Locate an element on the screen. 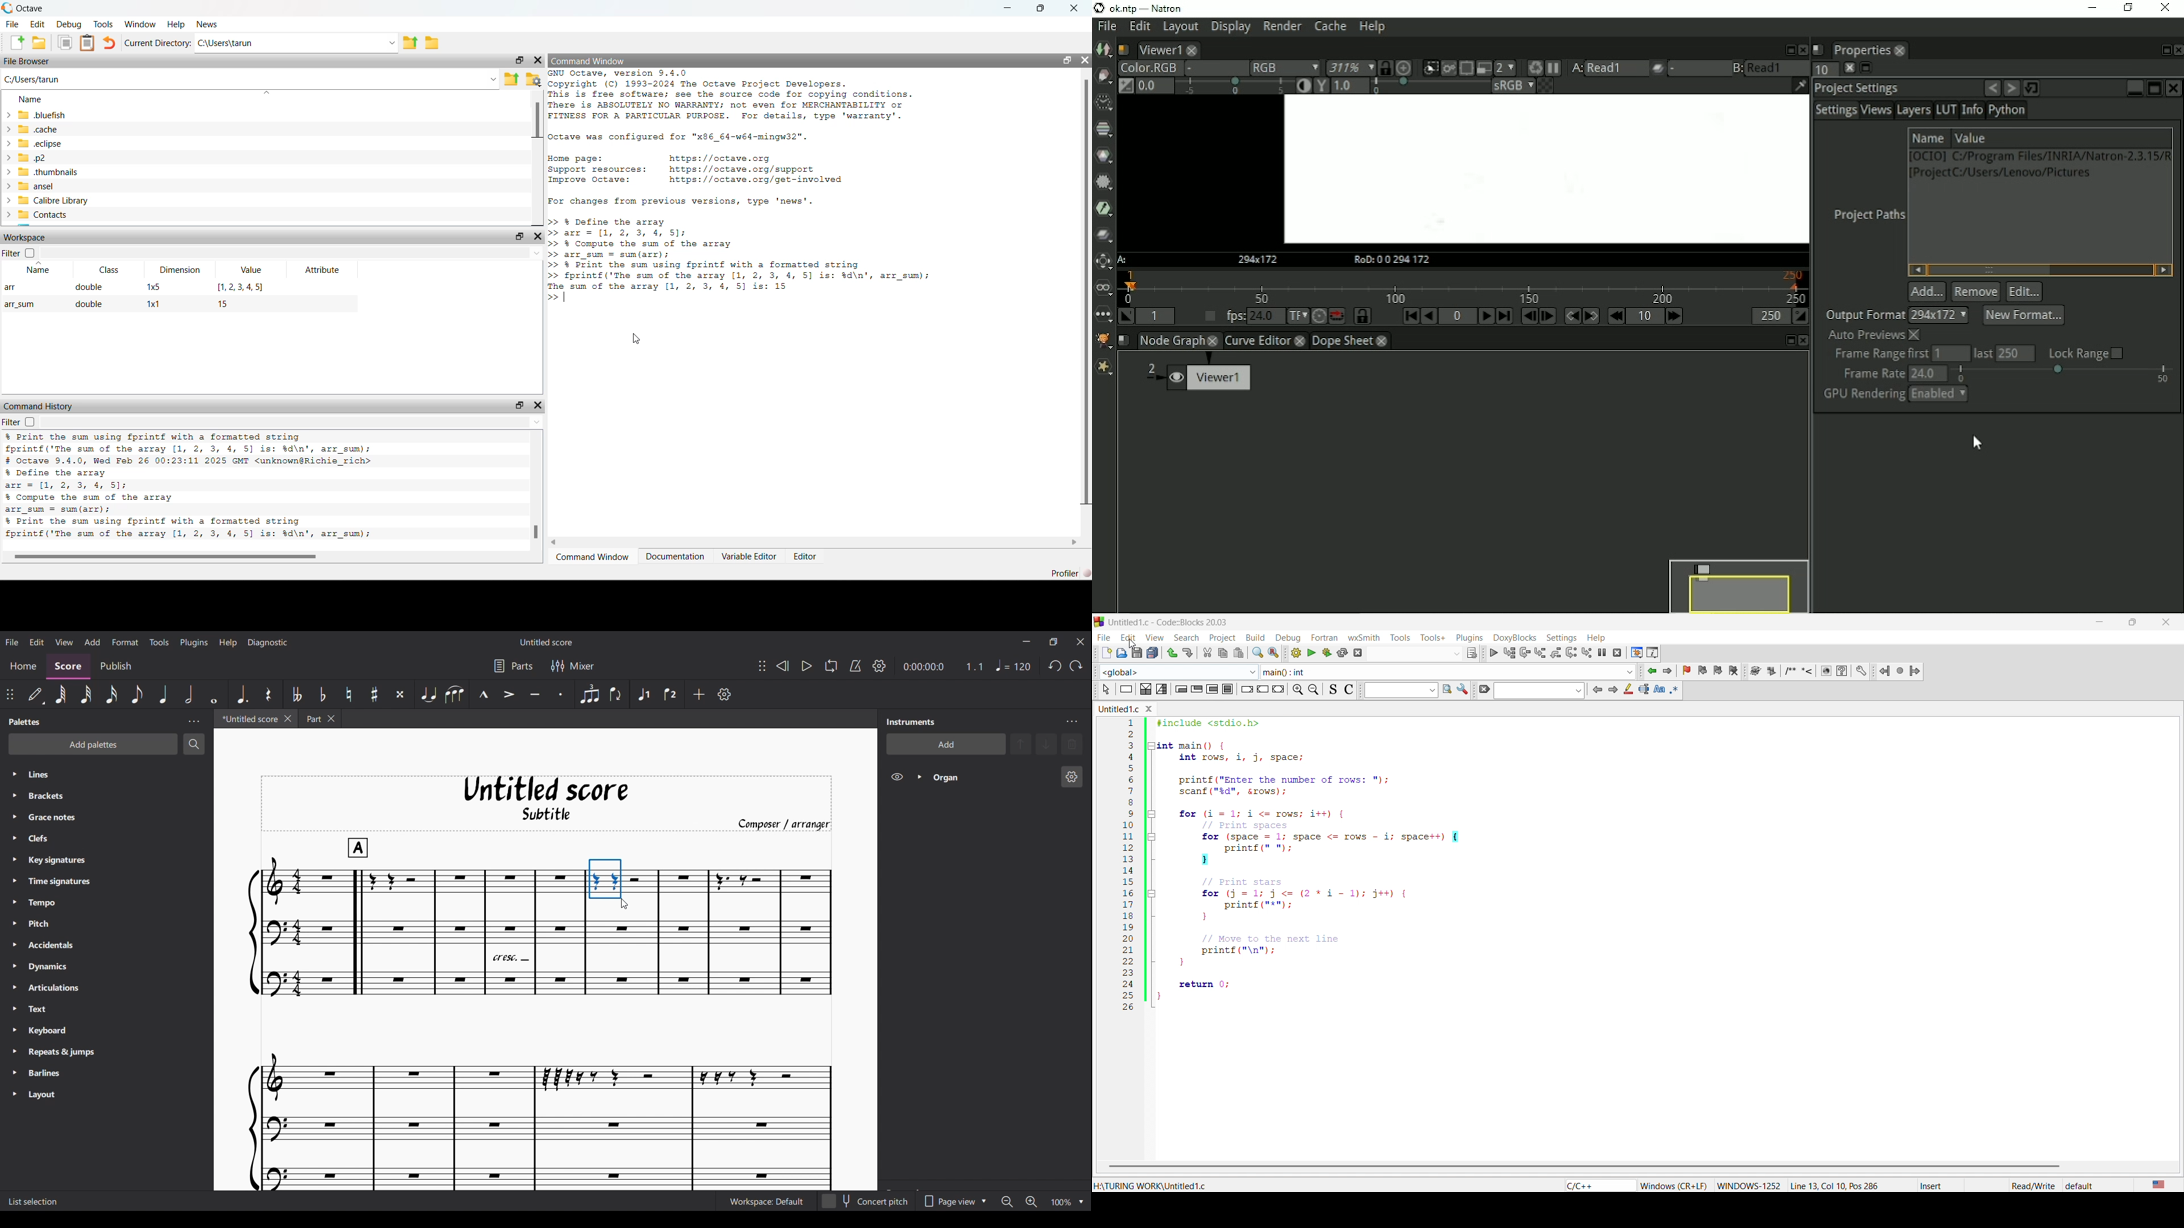 The height and width of the screenshot is (1232, 2184). next is located at coordinates (1613, 691).